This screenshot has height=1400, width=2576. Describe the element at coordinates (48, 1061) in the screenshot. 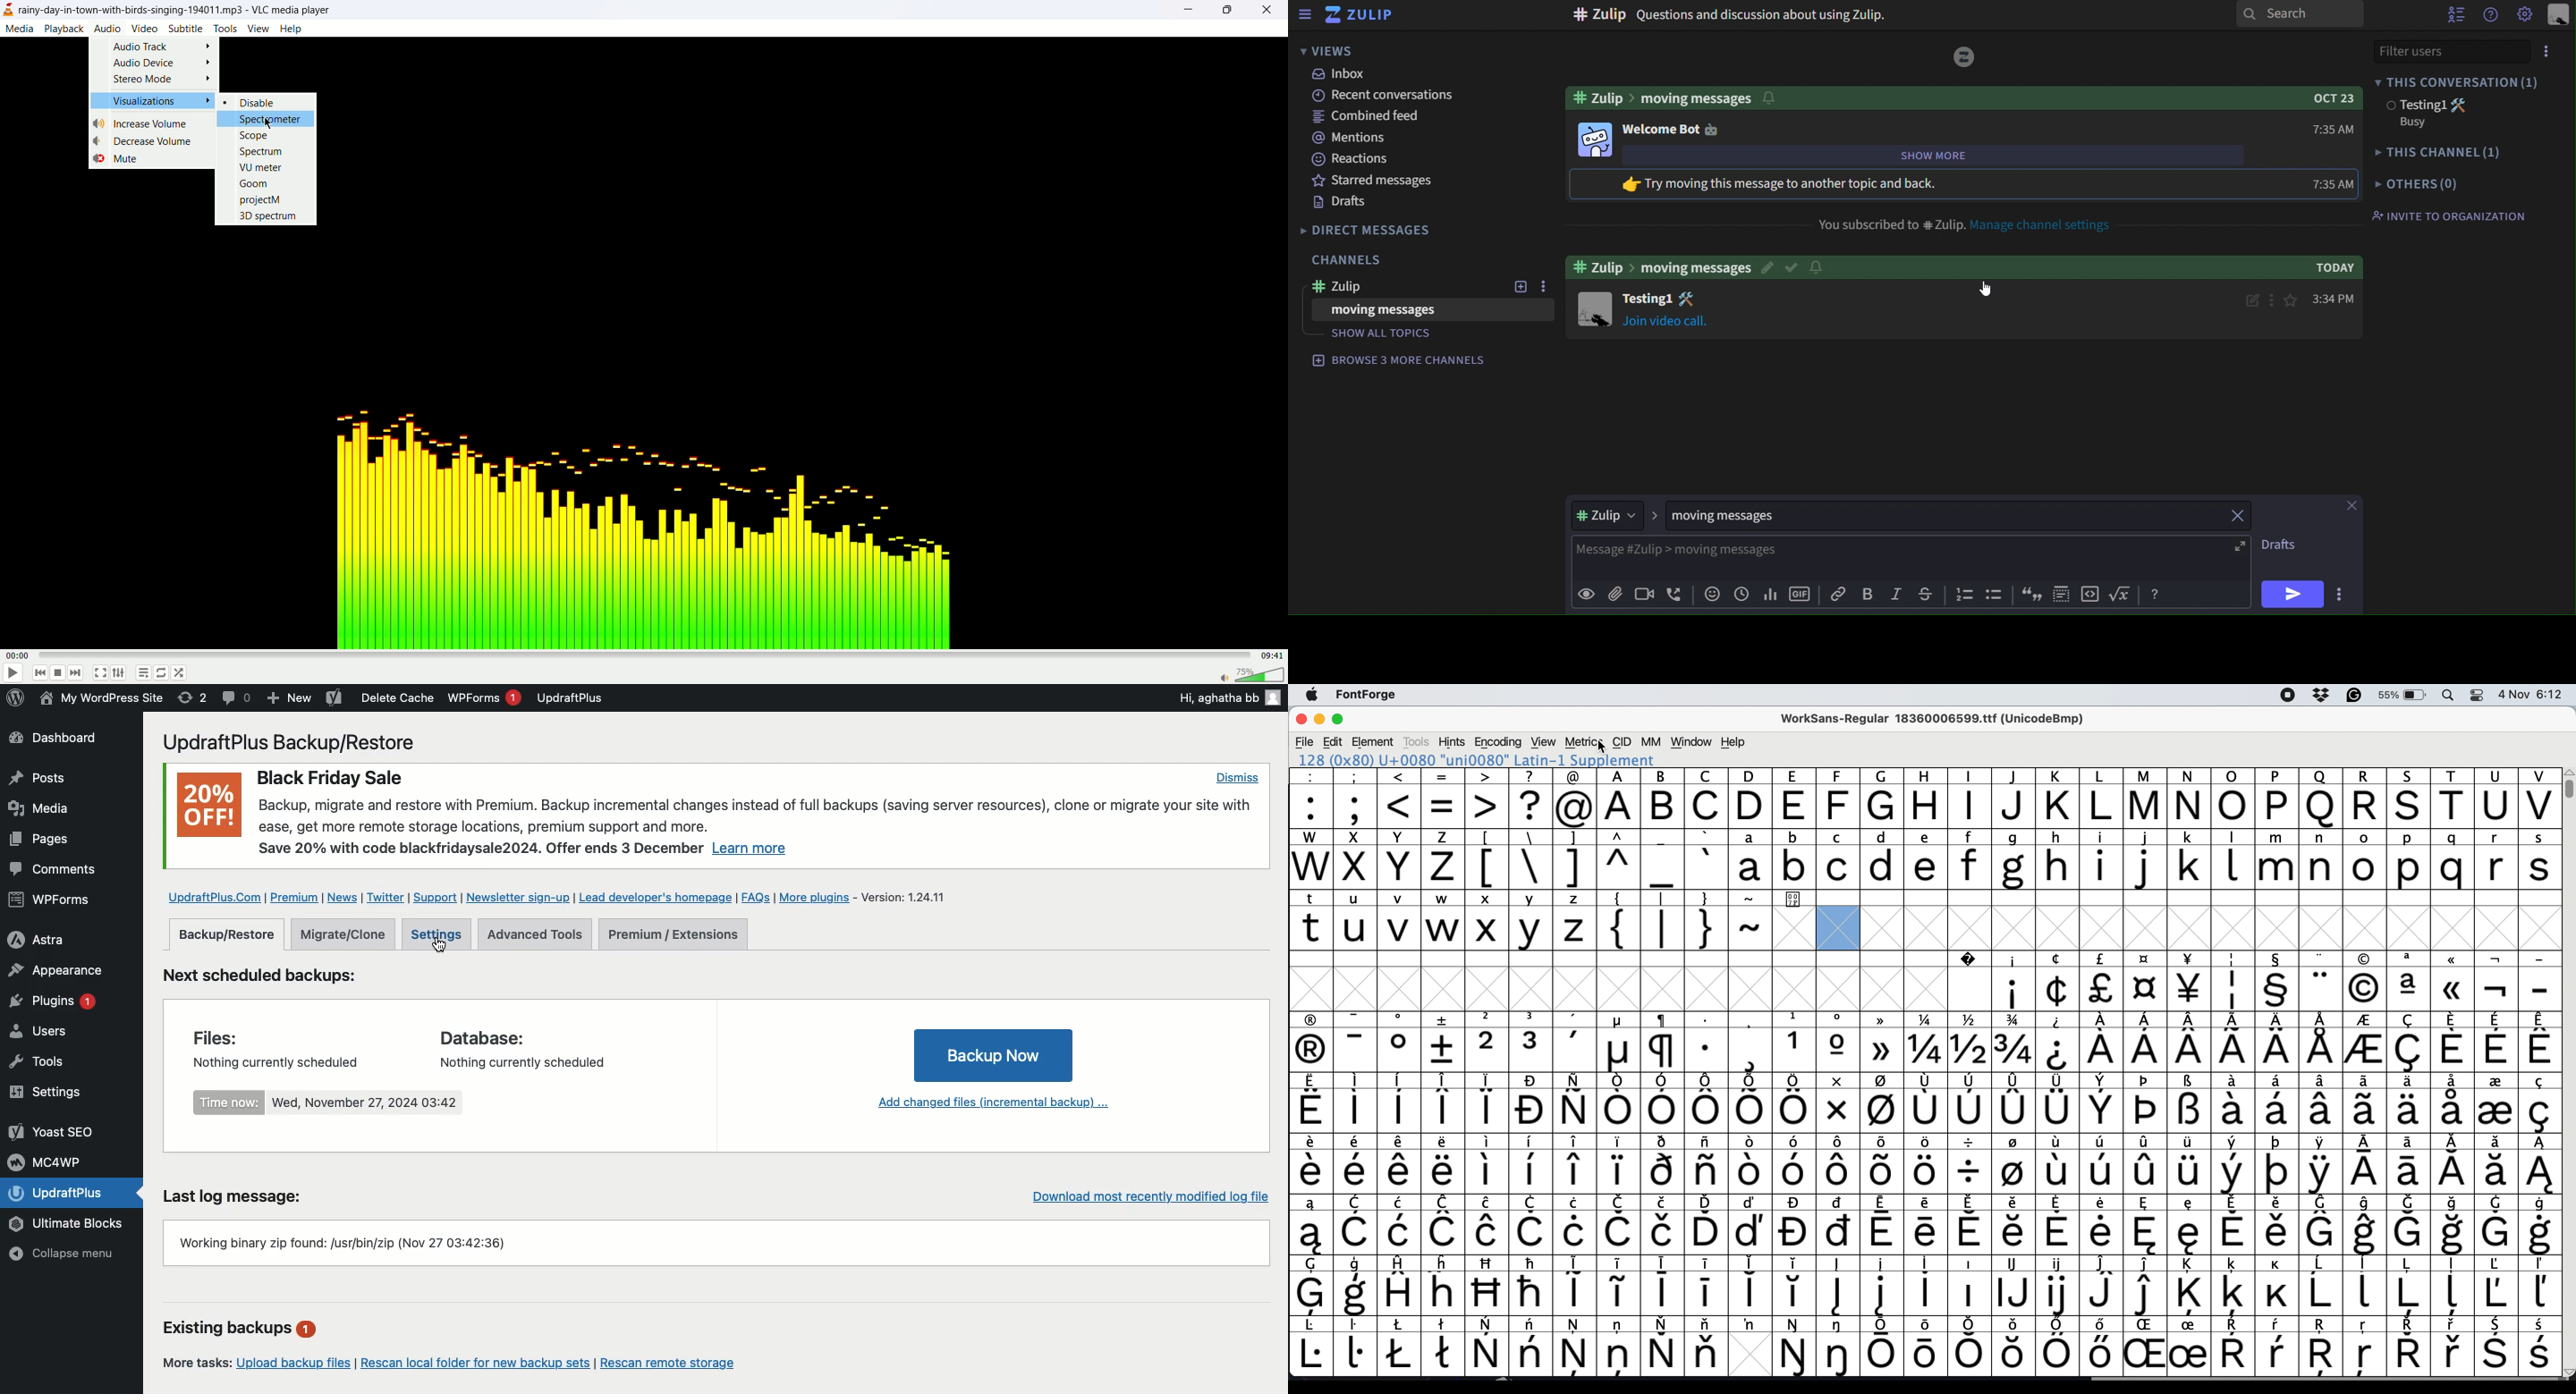

I see `Tools` at that location.